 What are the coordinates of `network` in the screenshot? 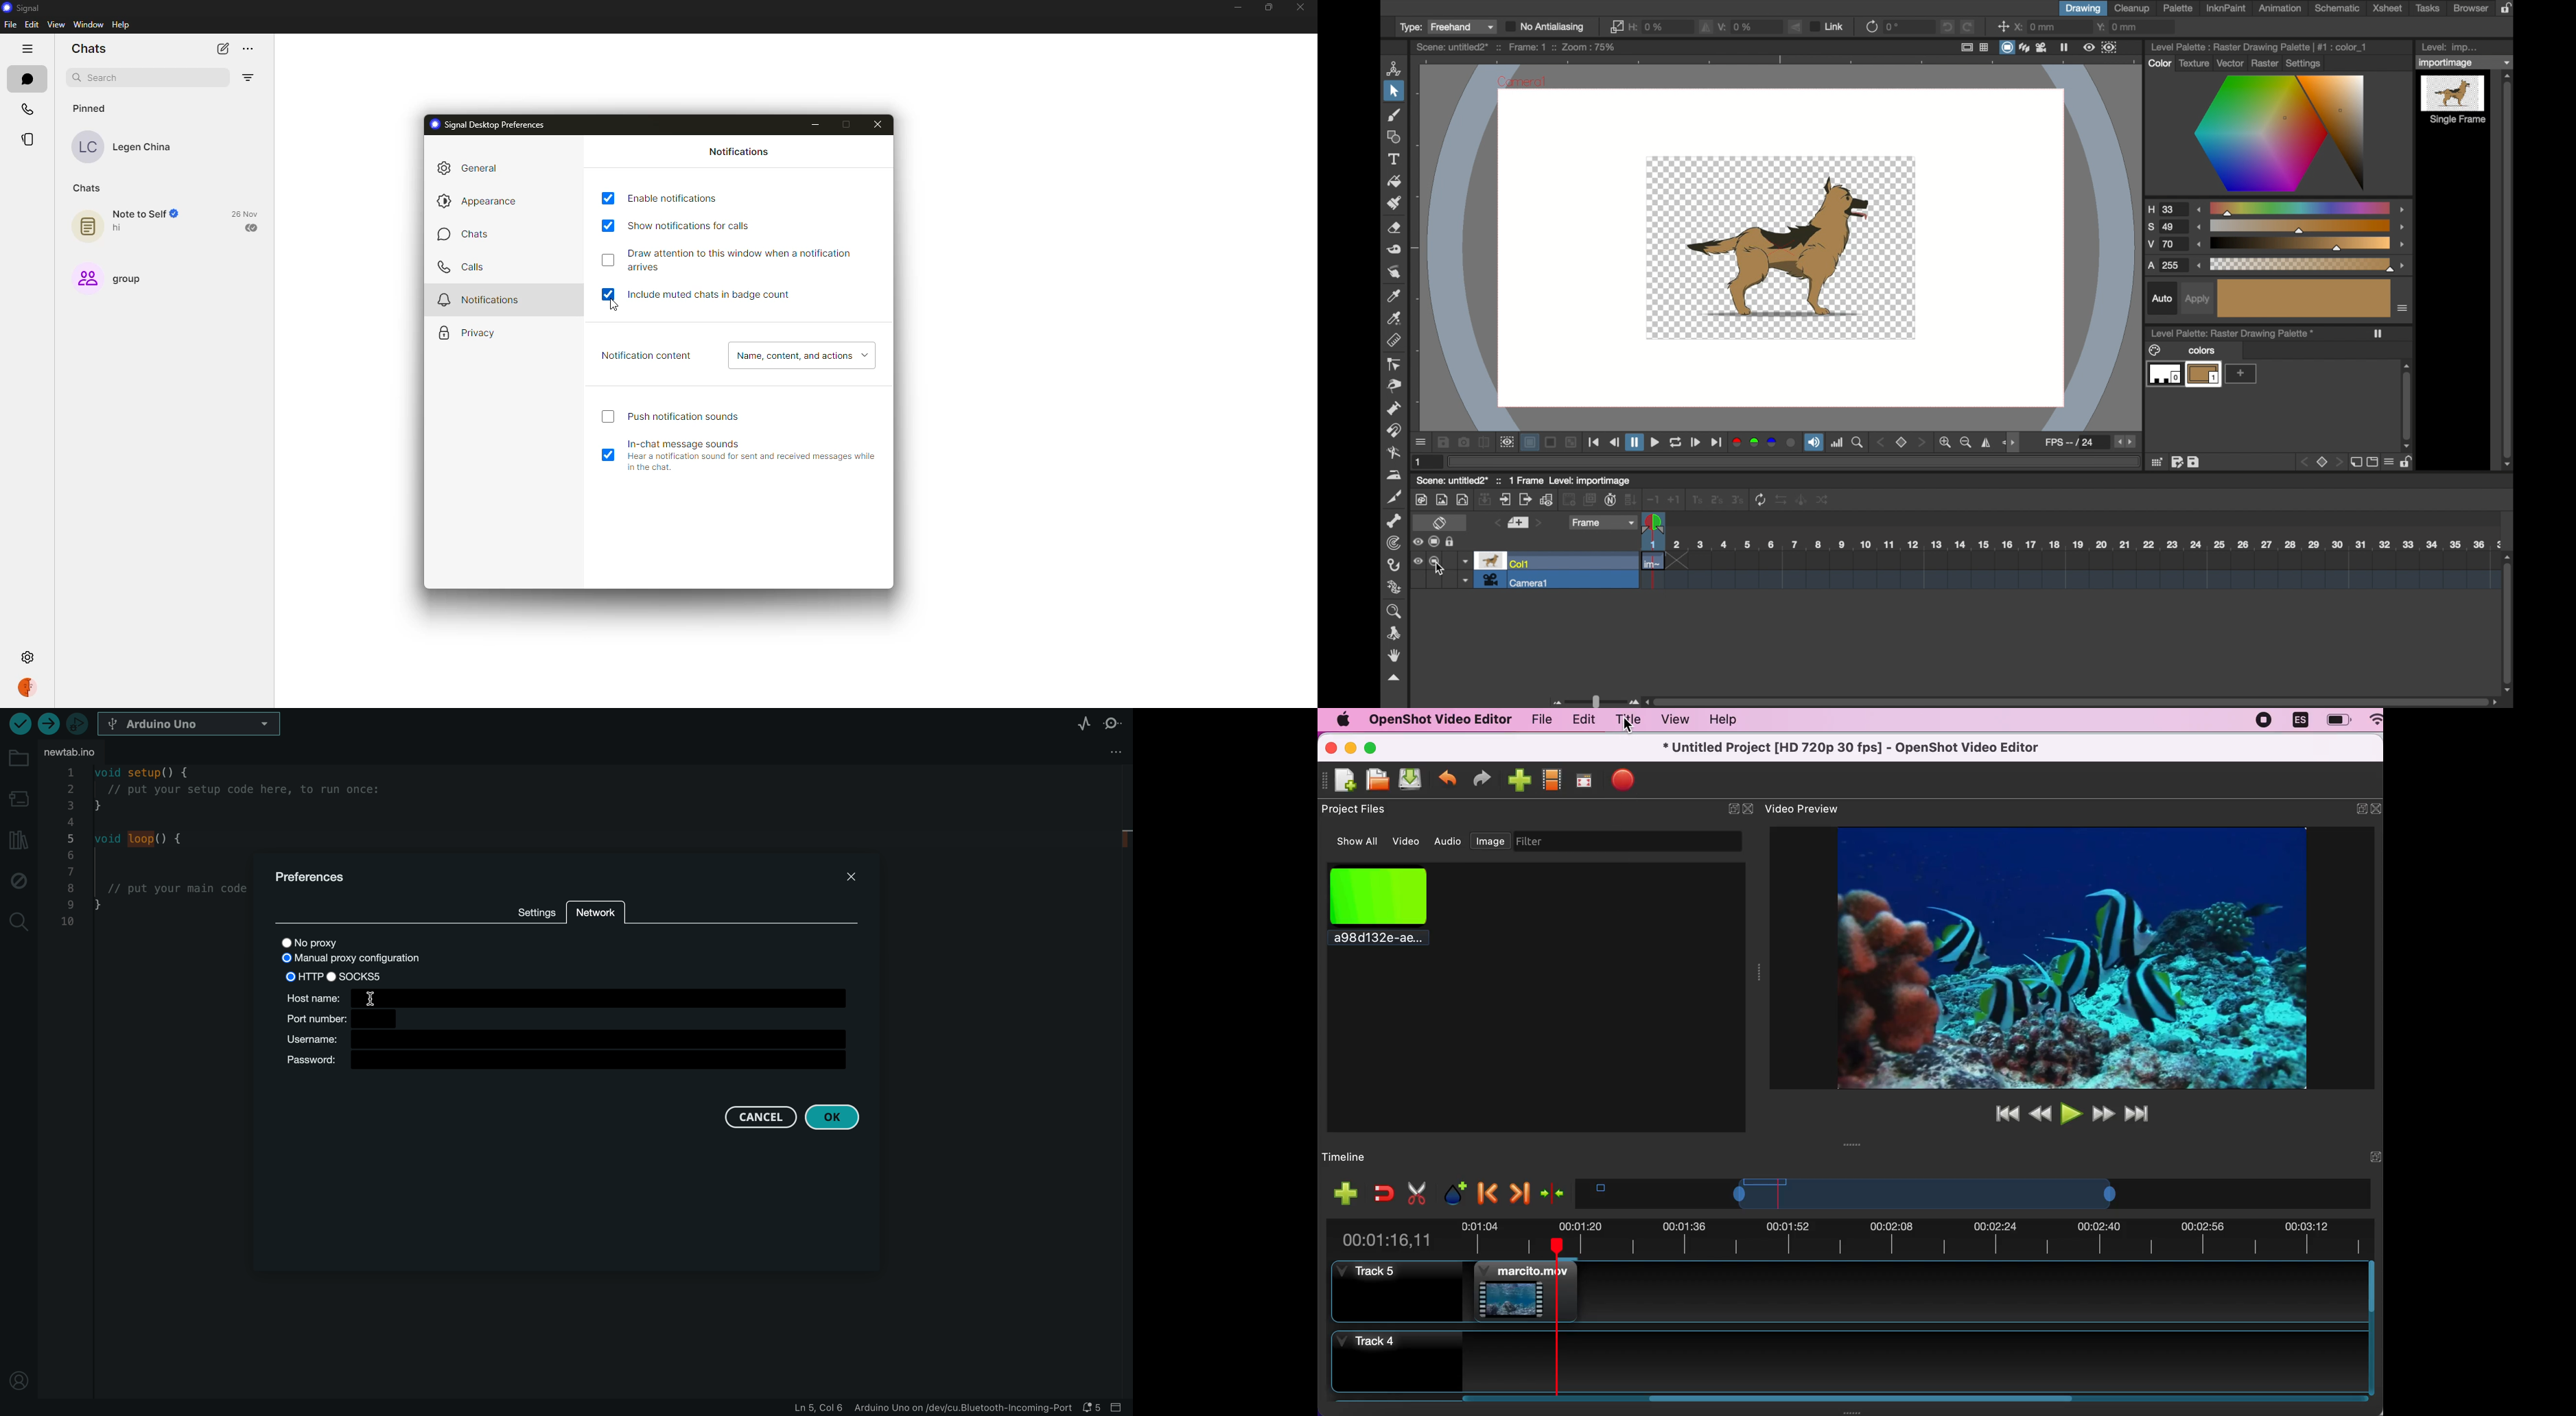 It's located at (596, 919).